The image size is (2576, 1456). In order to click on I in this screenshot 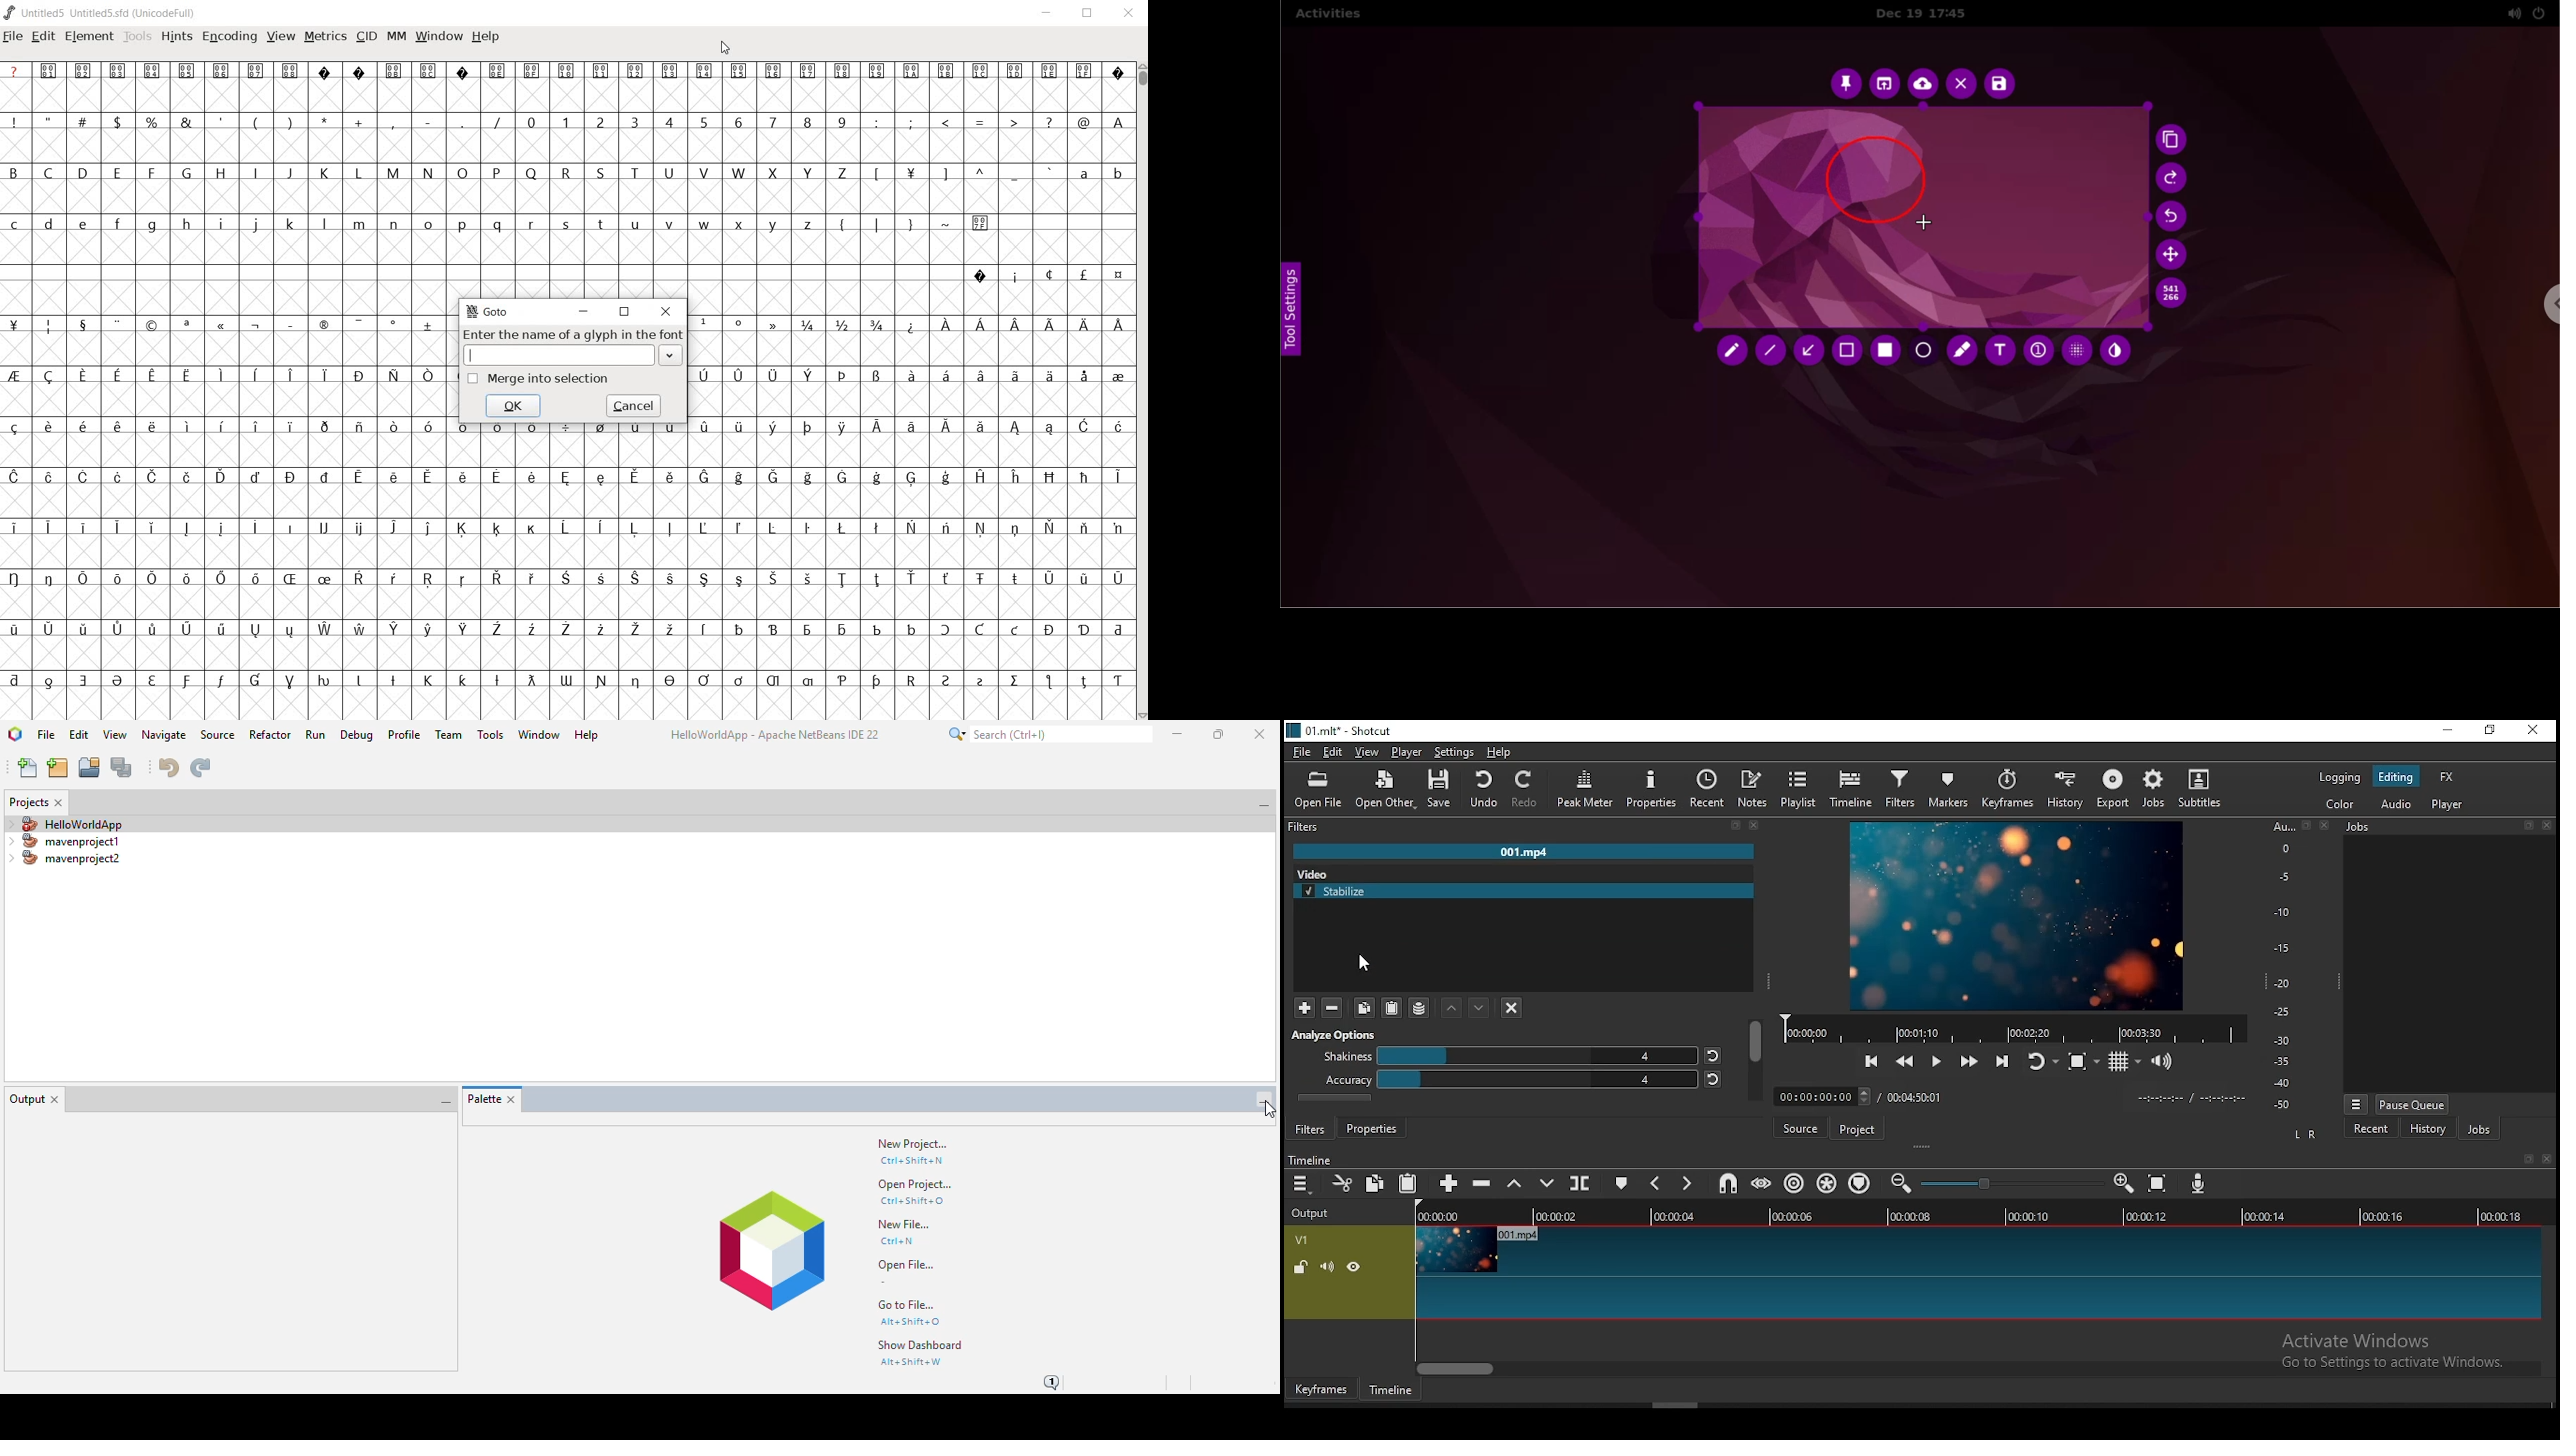, I will do `click(256, 173)`.